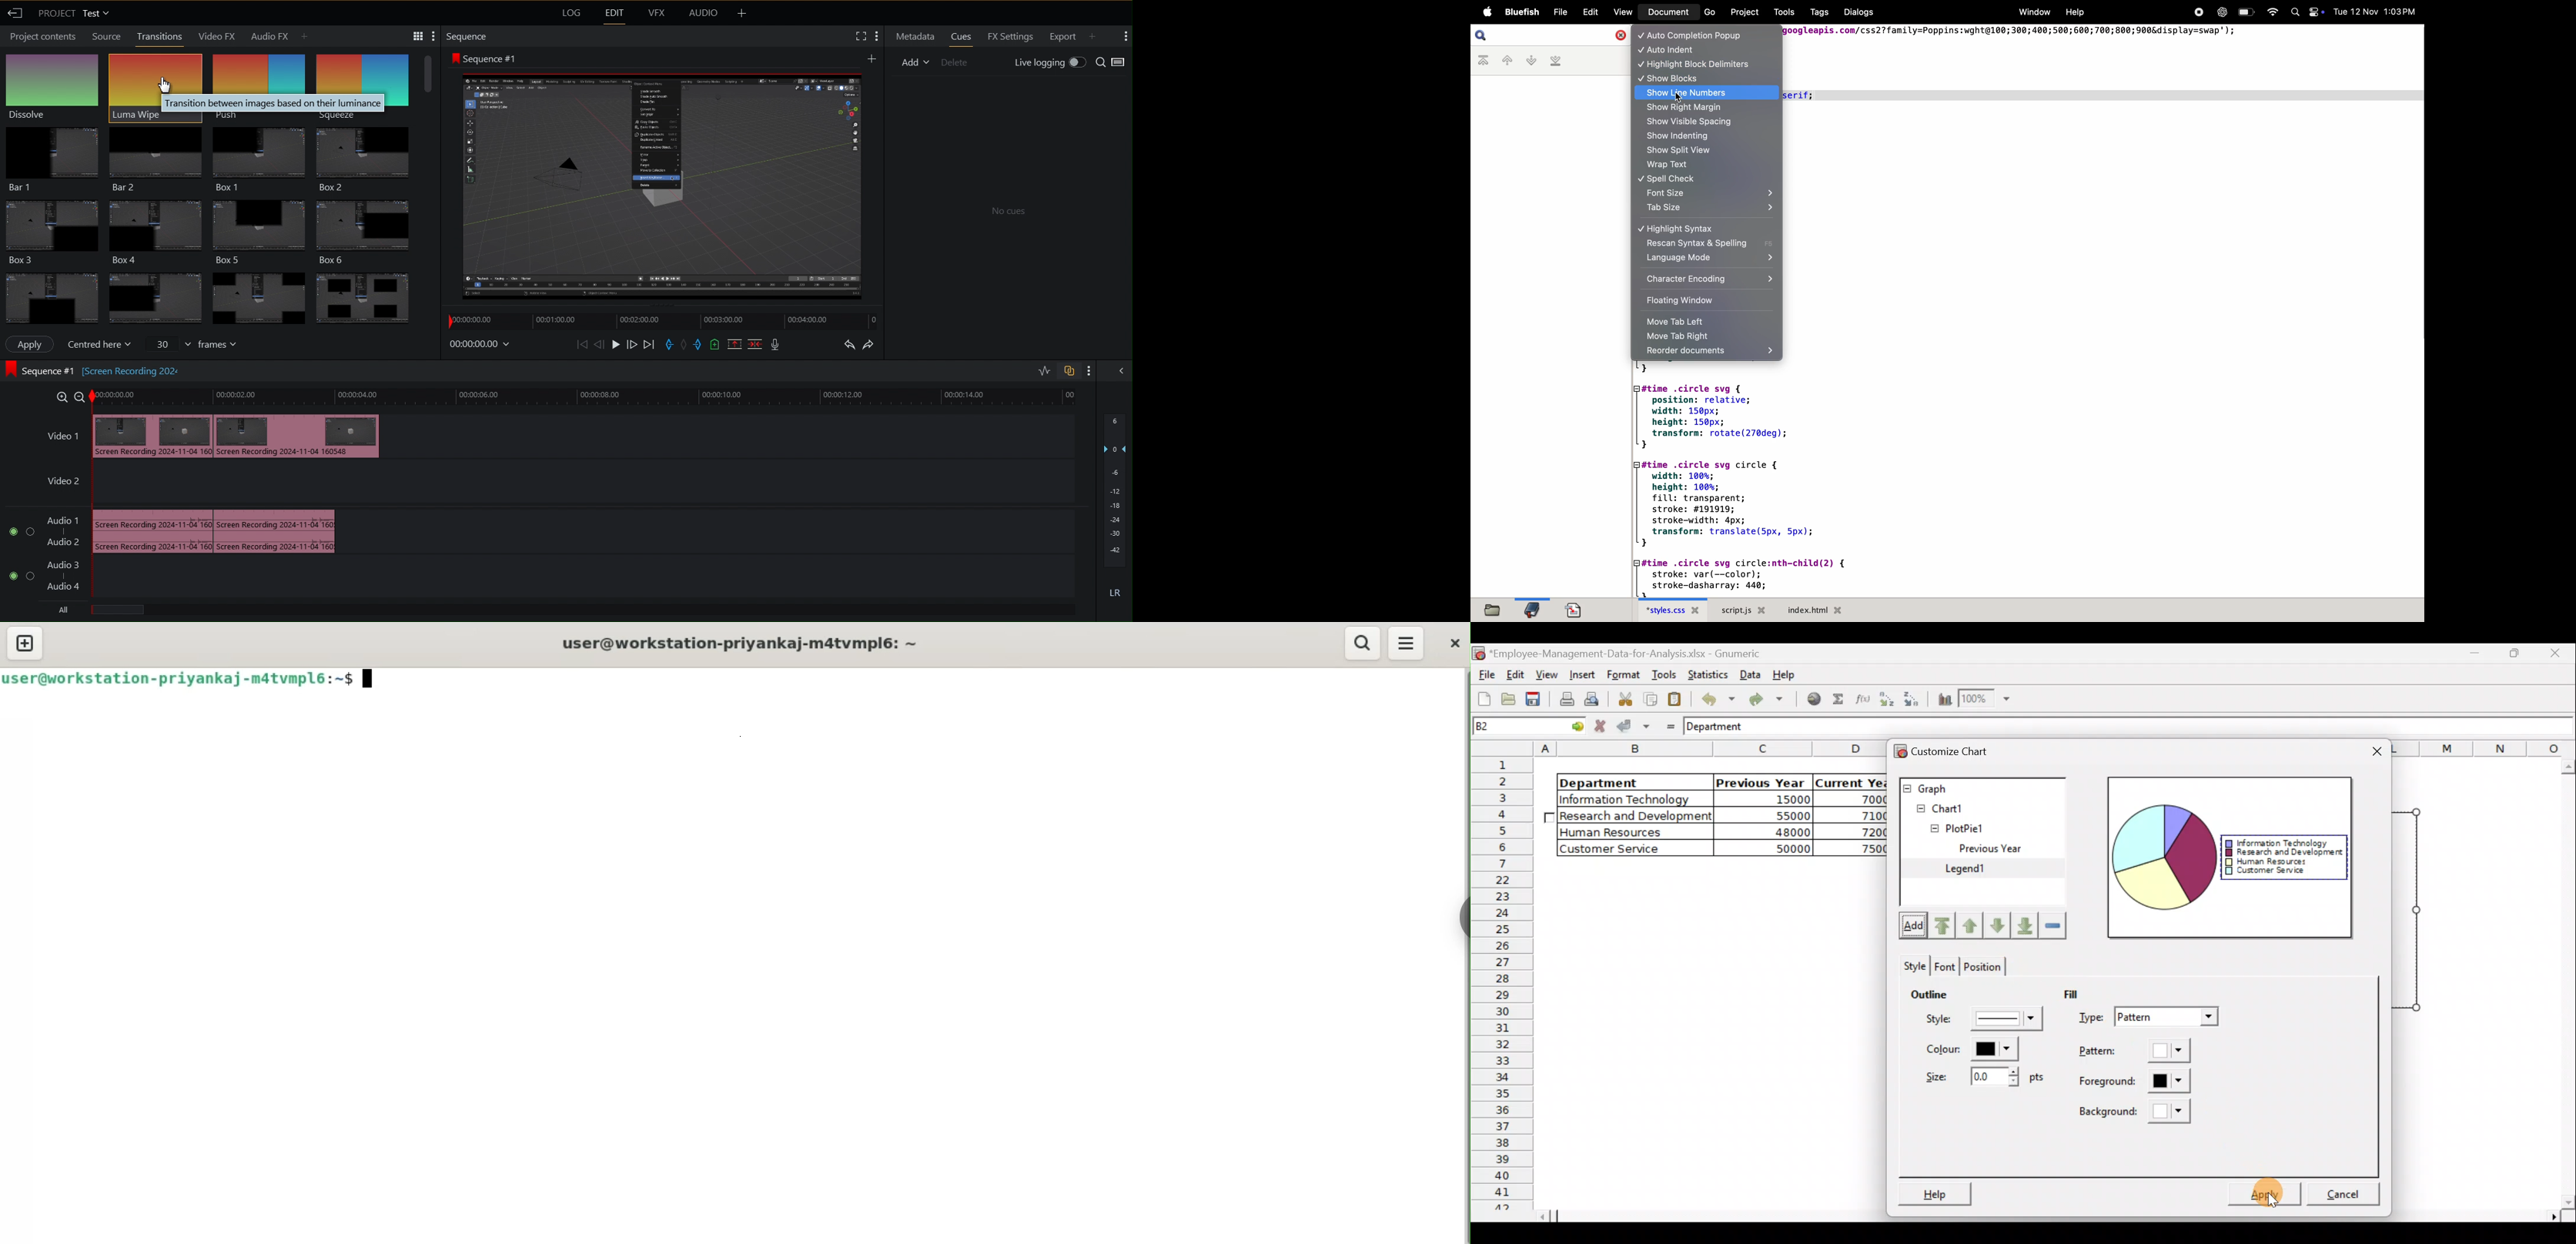 The height and width of the screenshot is (1260, 2576). I want to click on Collapse, so click(1121, 372).